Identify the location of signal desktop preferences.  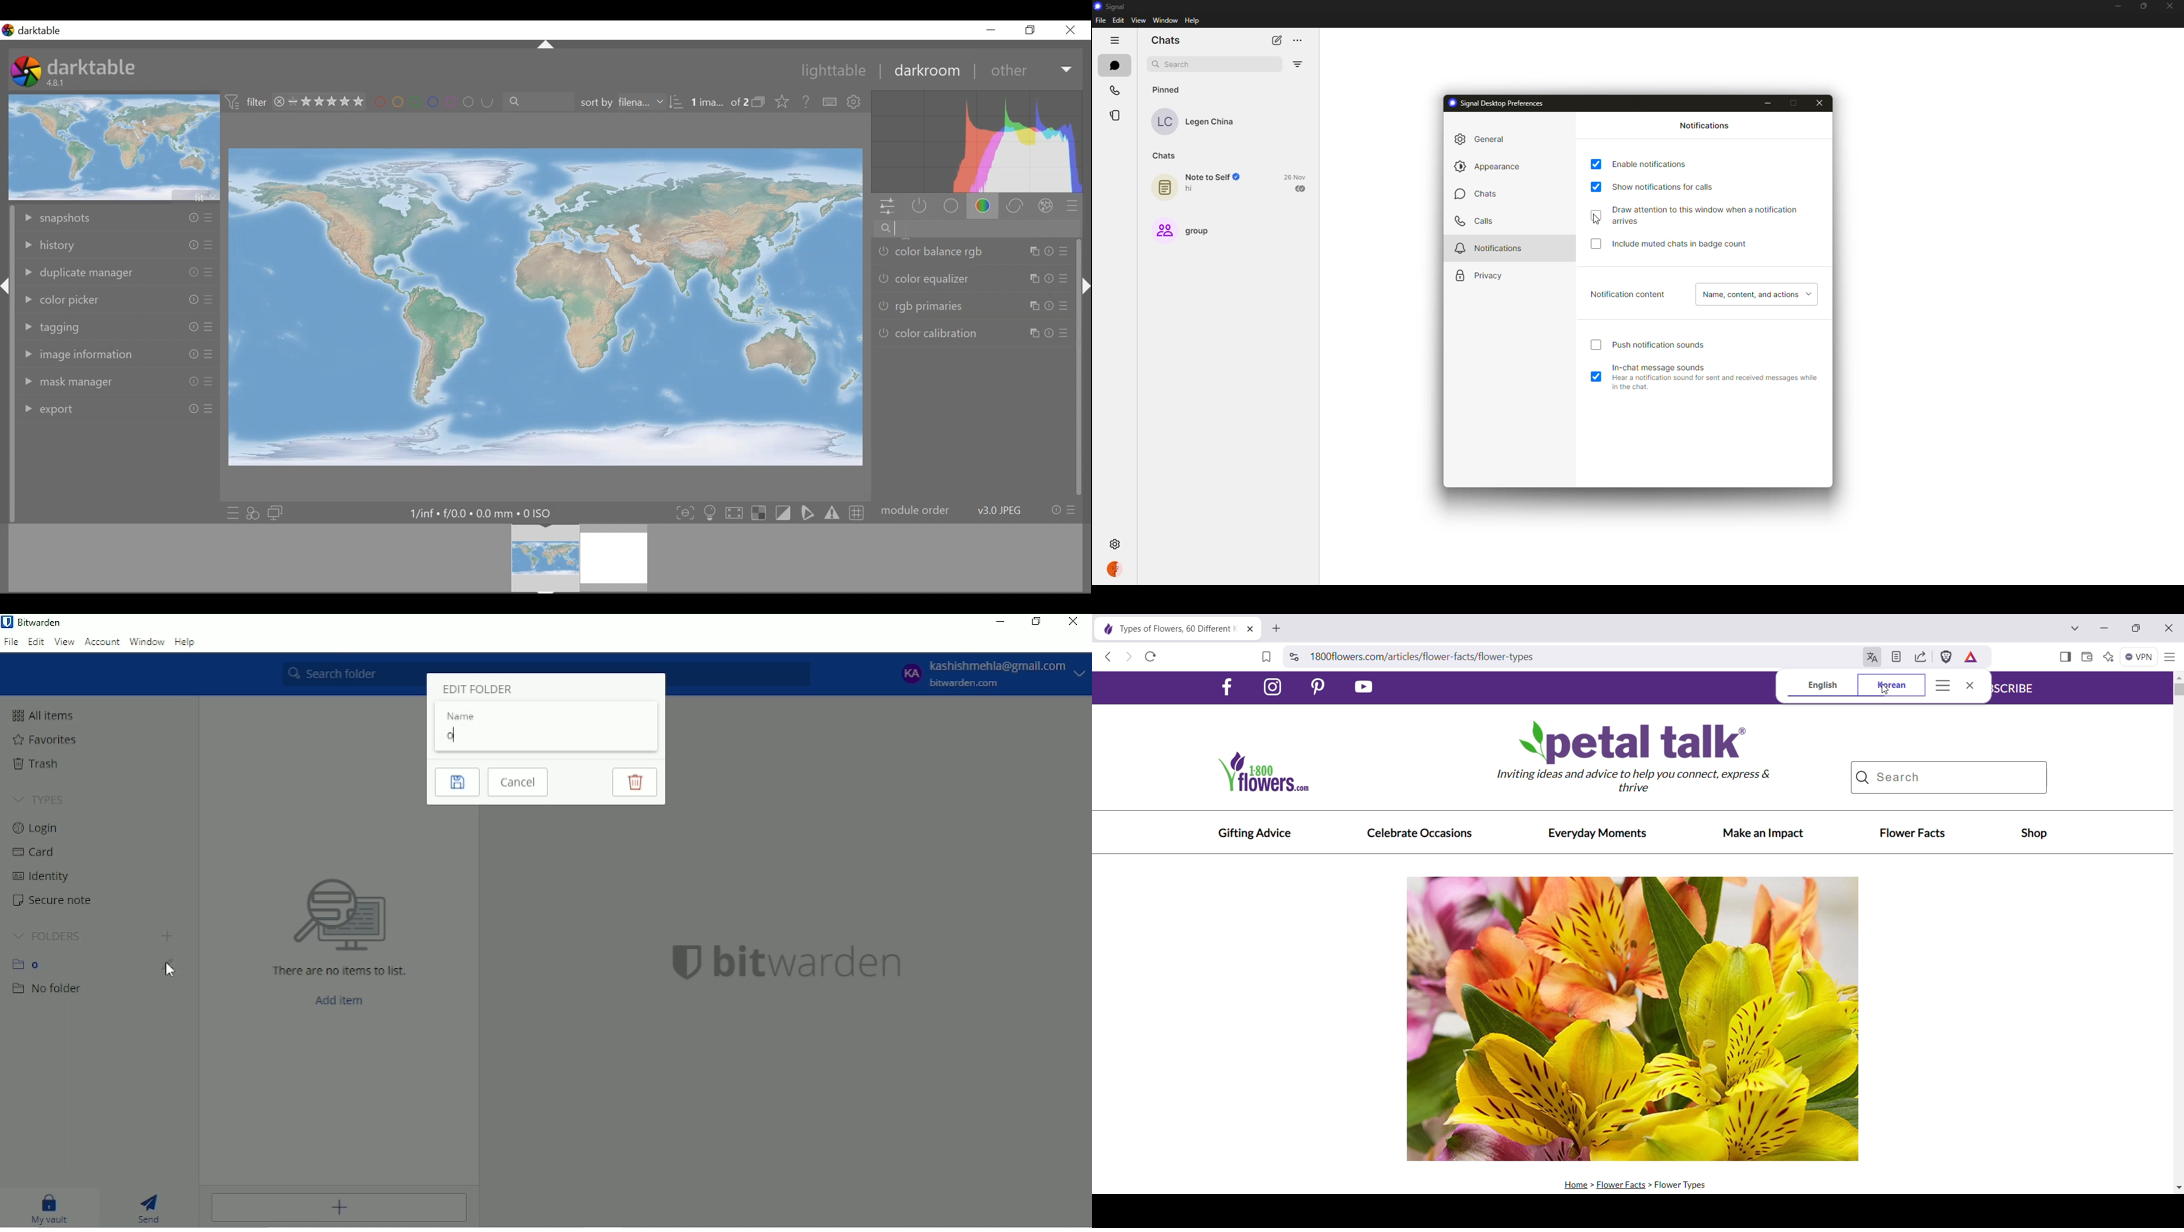
(1499, 104).